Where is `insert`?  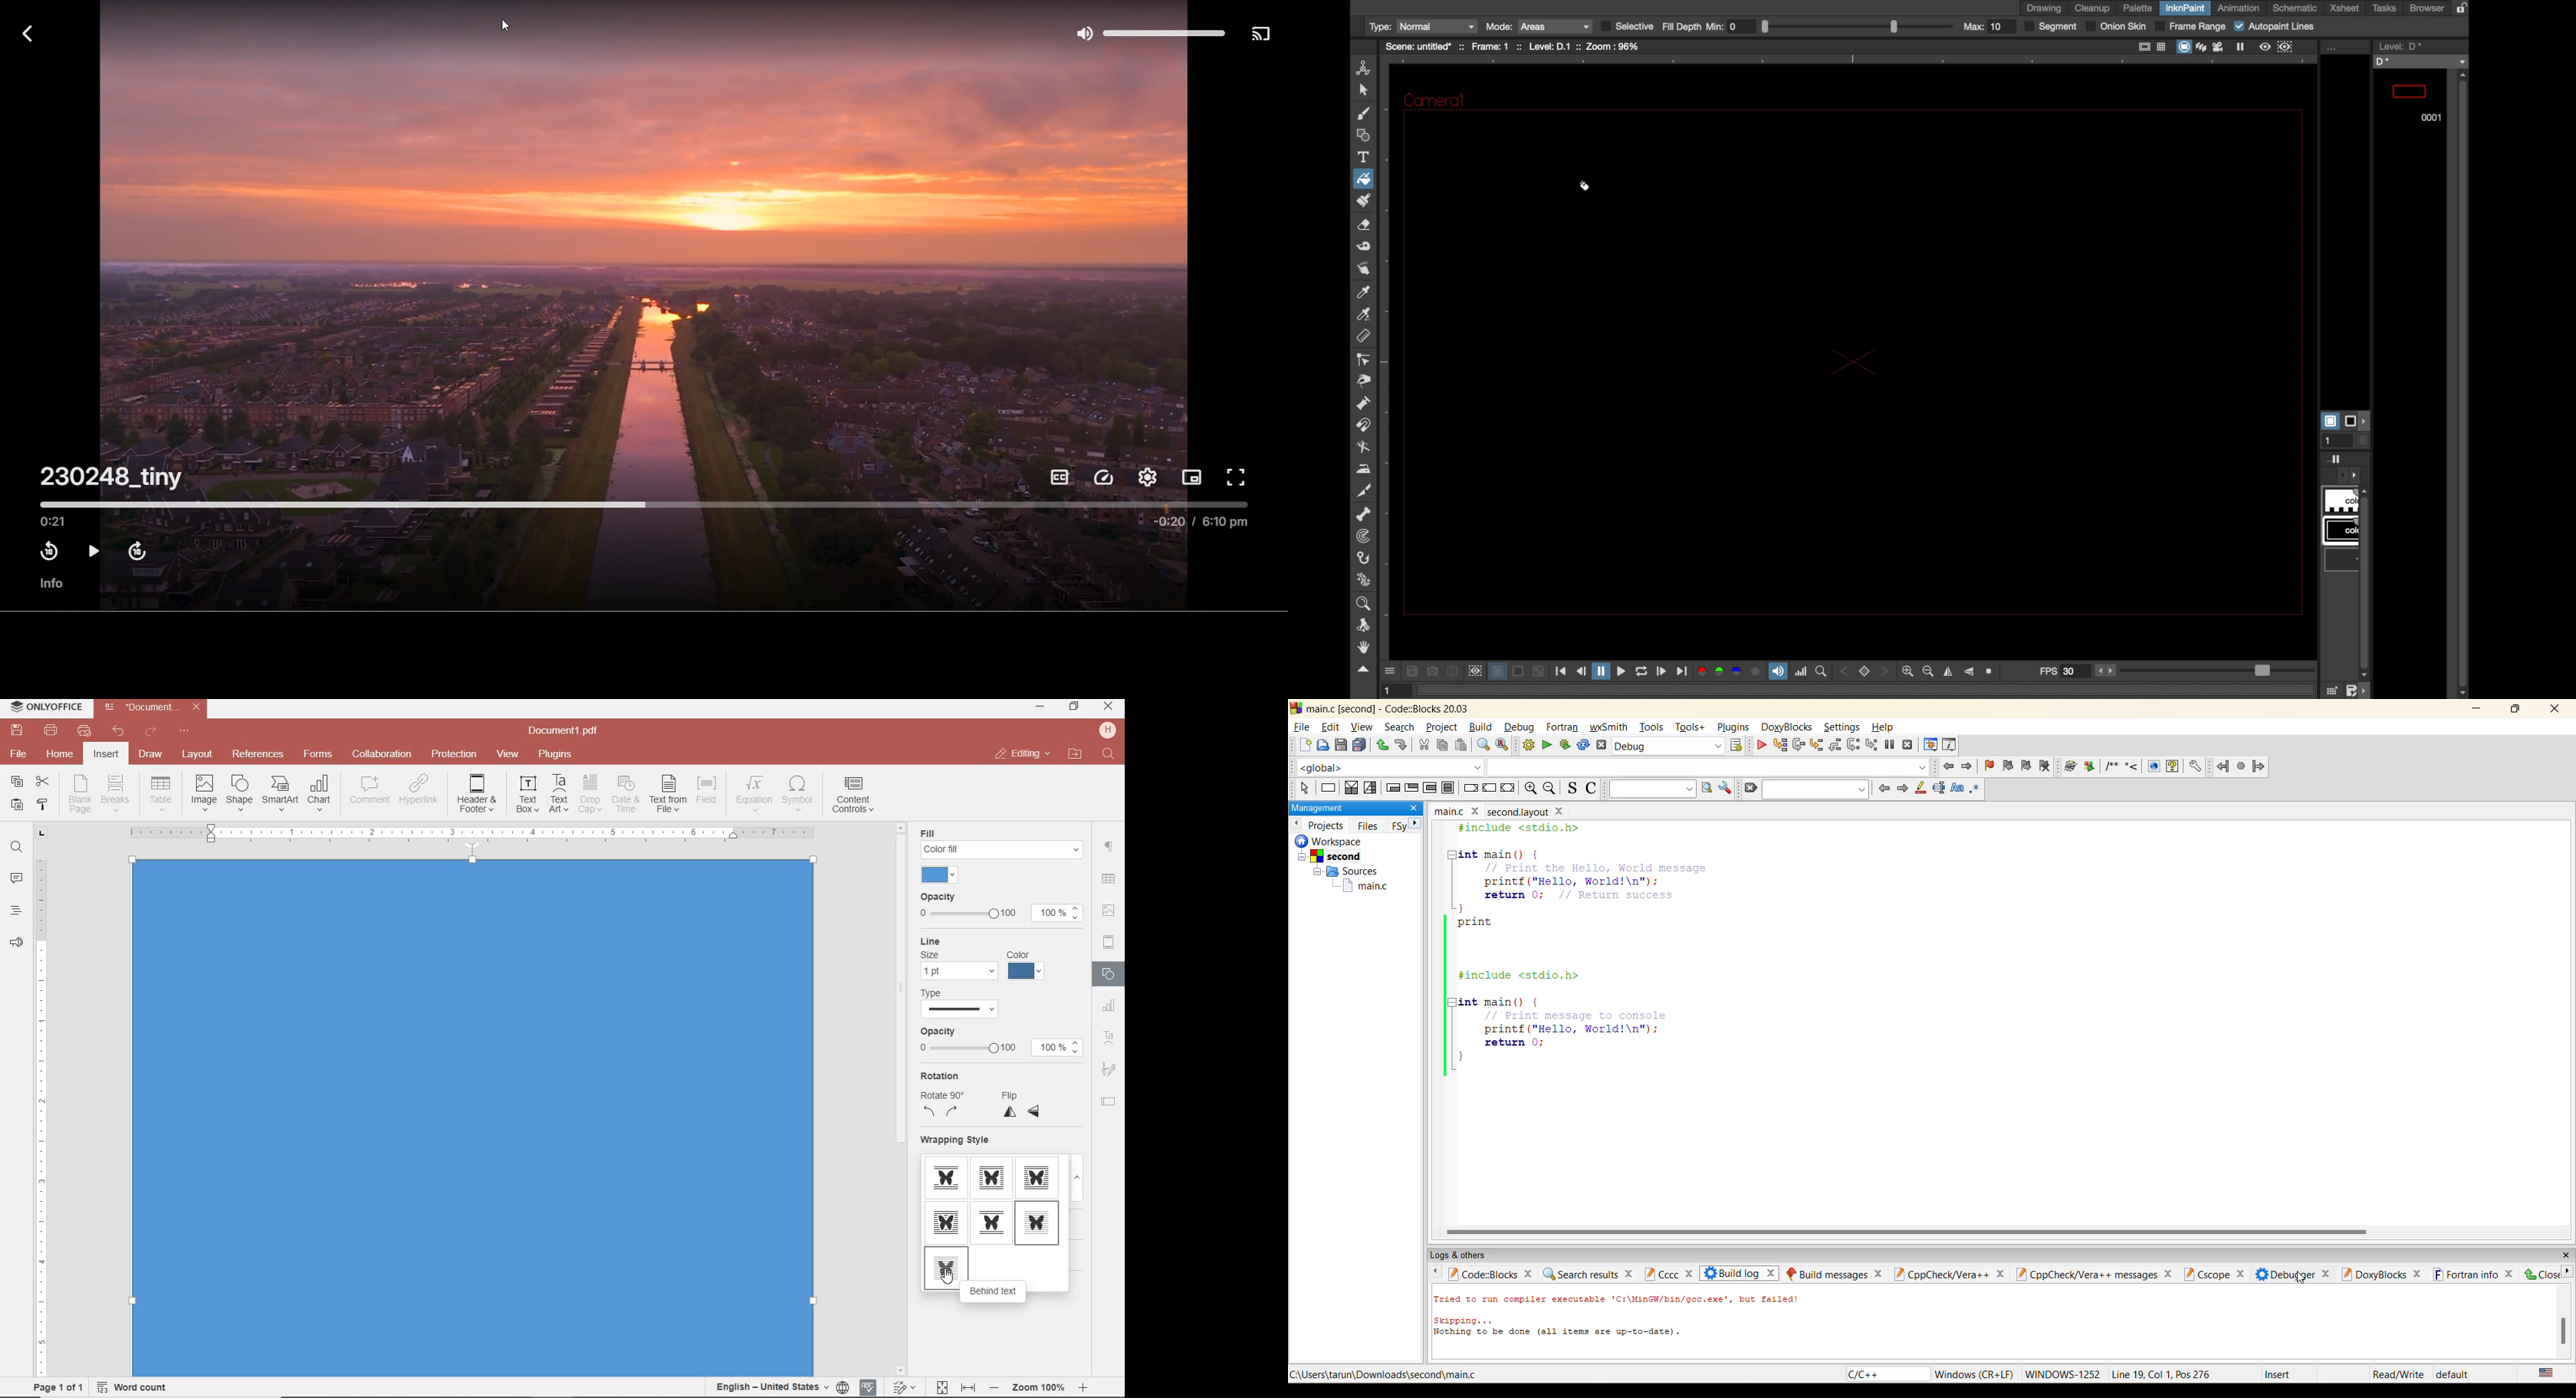
insert is located at coordinates (105, 755).